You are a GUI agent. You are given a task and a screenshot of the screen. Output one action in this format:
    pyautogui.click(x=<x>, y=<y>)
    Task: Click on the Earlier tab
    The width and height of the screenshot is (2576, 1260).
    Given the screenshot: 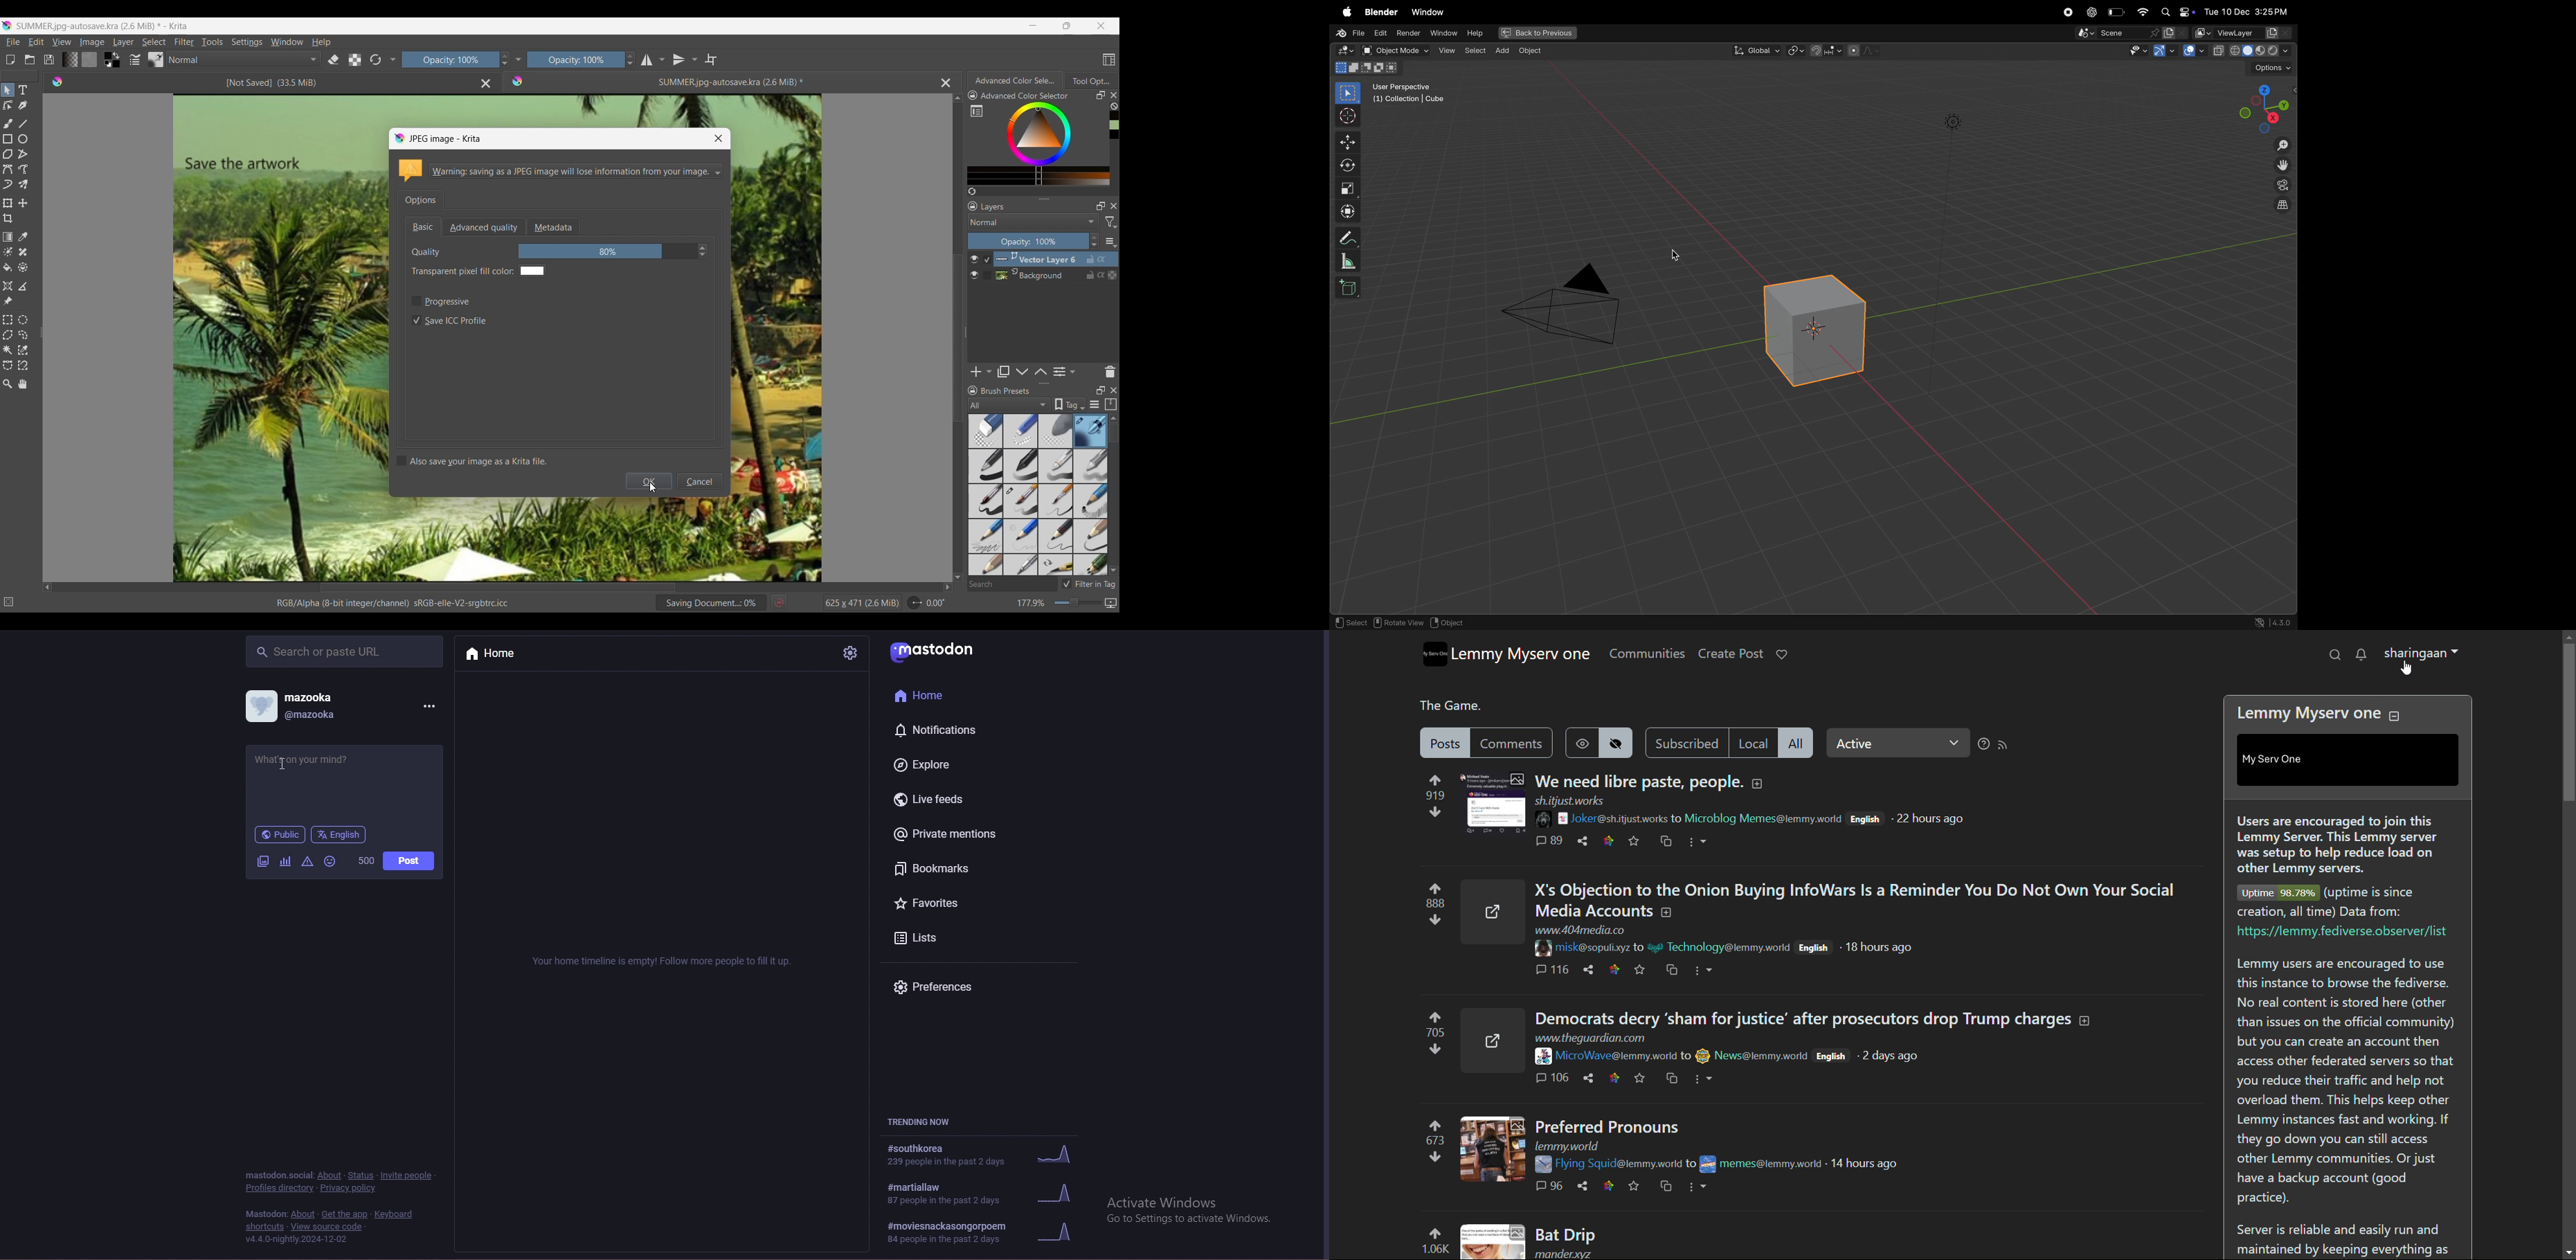 What is the action you would take?
    pyautogui.click(x=261, y=82)
    